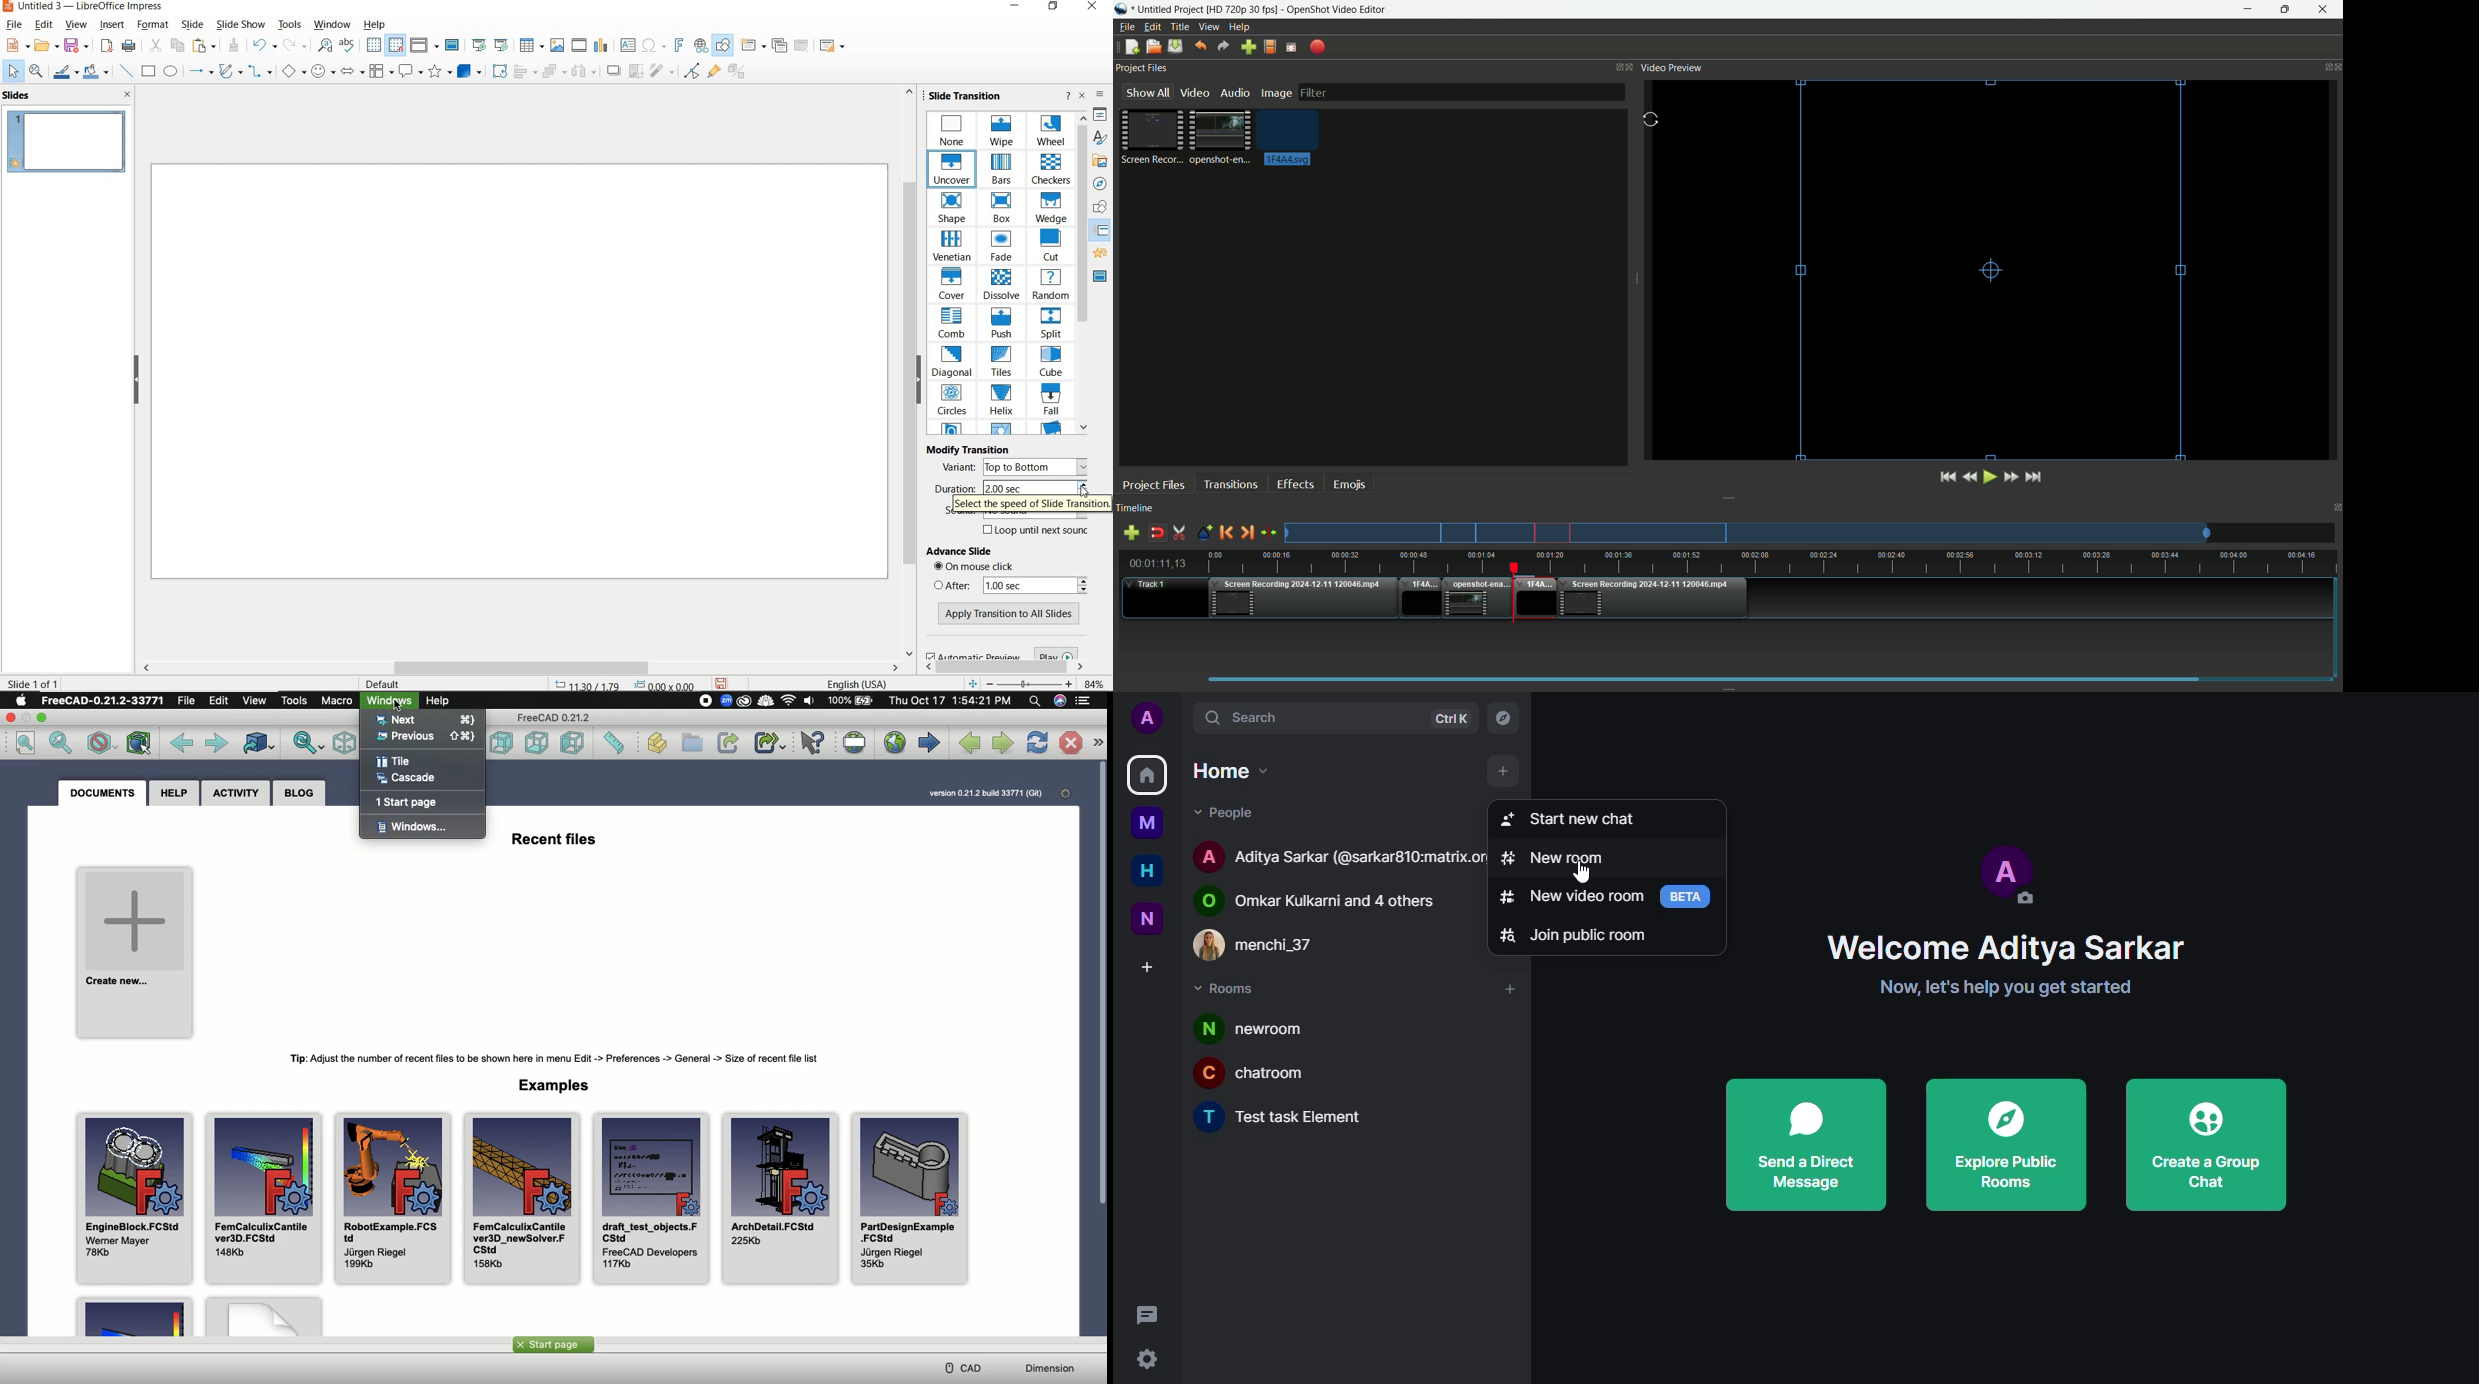  What do you see at coordinates (1653, 121) in the screenshot?
I see `cursor` at bounding box center [1653, 121].